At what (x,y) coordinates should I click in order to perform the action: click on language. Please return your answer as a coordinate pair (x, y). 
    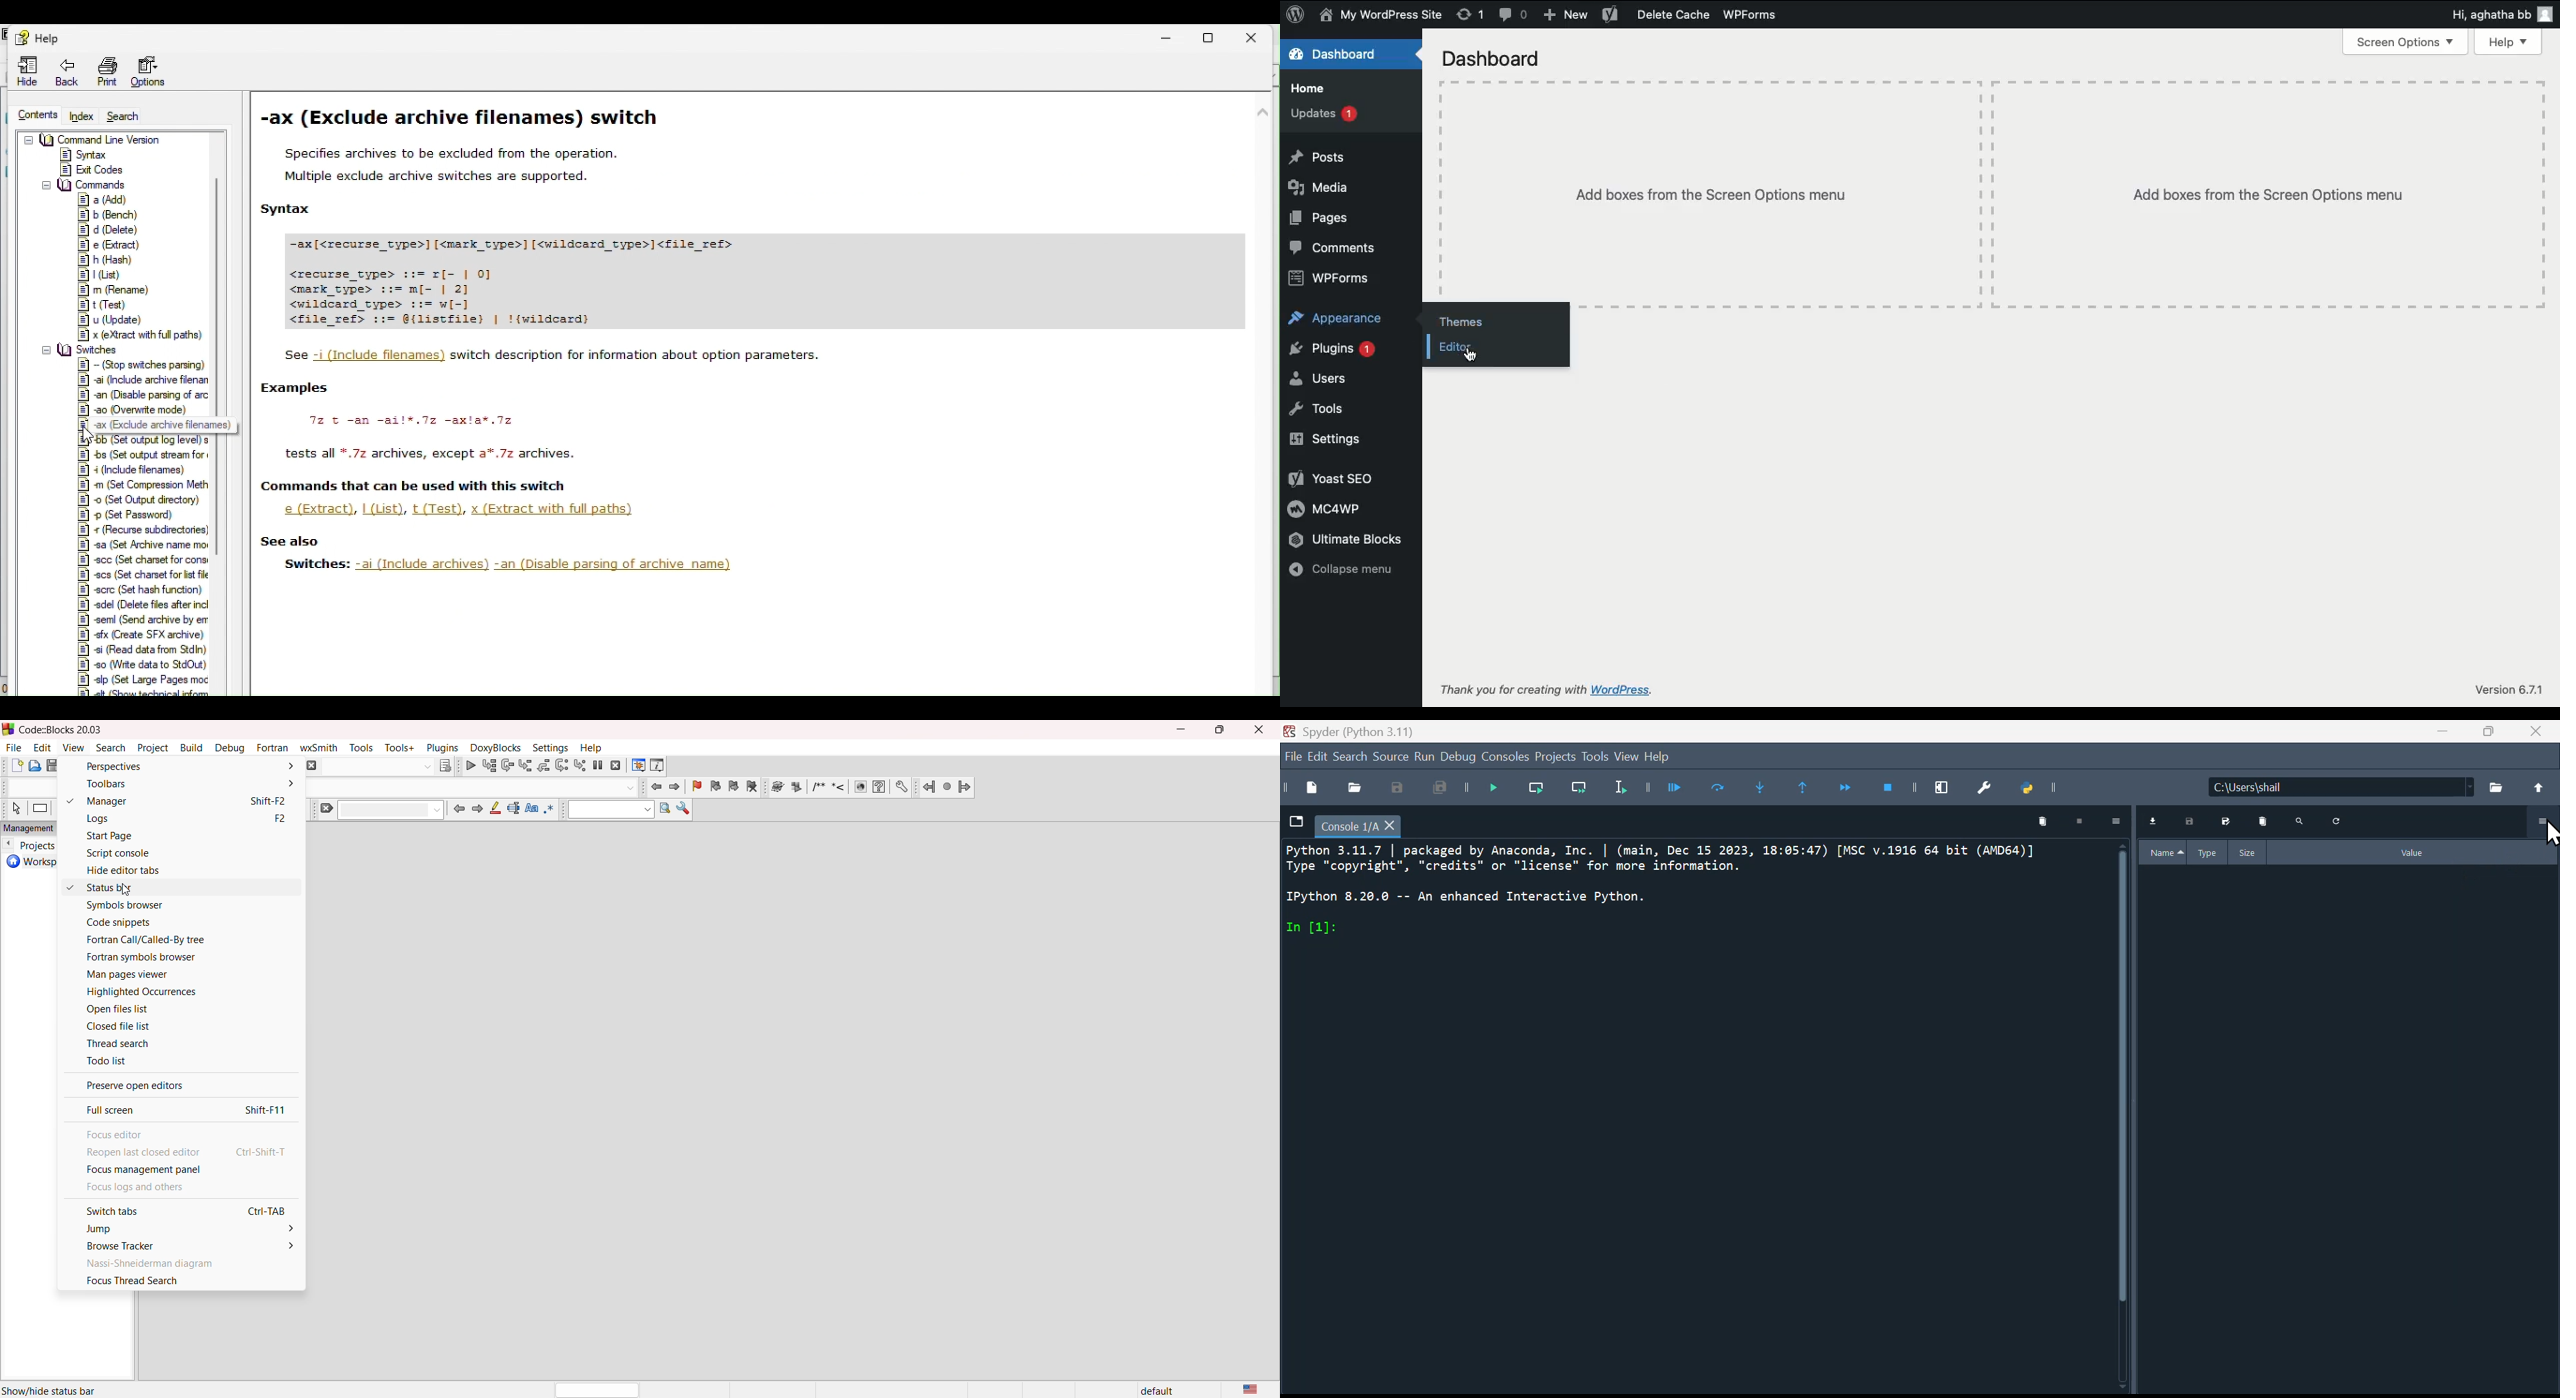
    Looking at the image, I should click on (1257, 1390).